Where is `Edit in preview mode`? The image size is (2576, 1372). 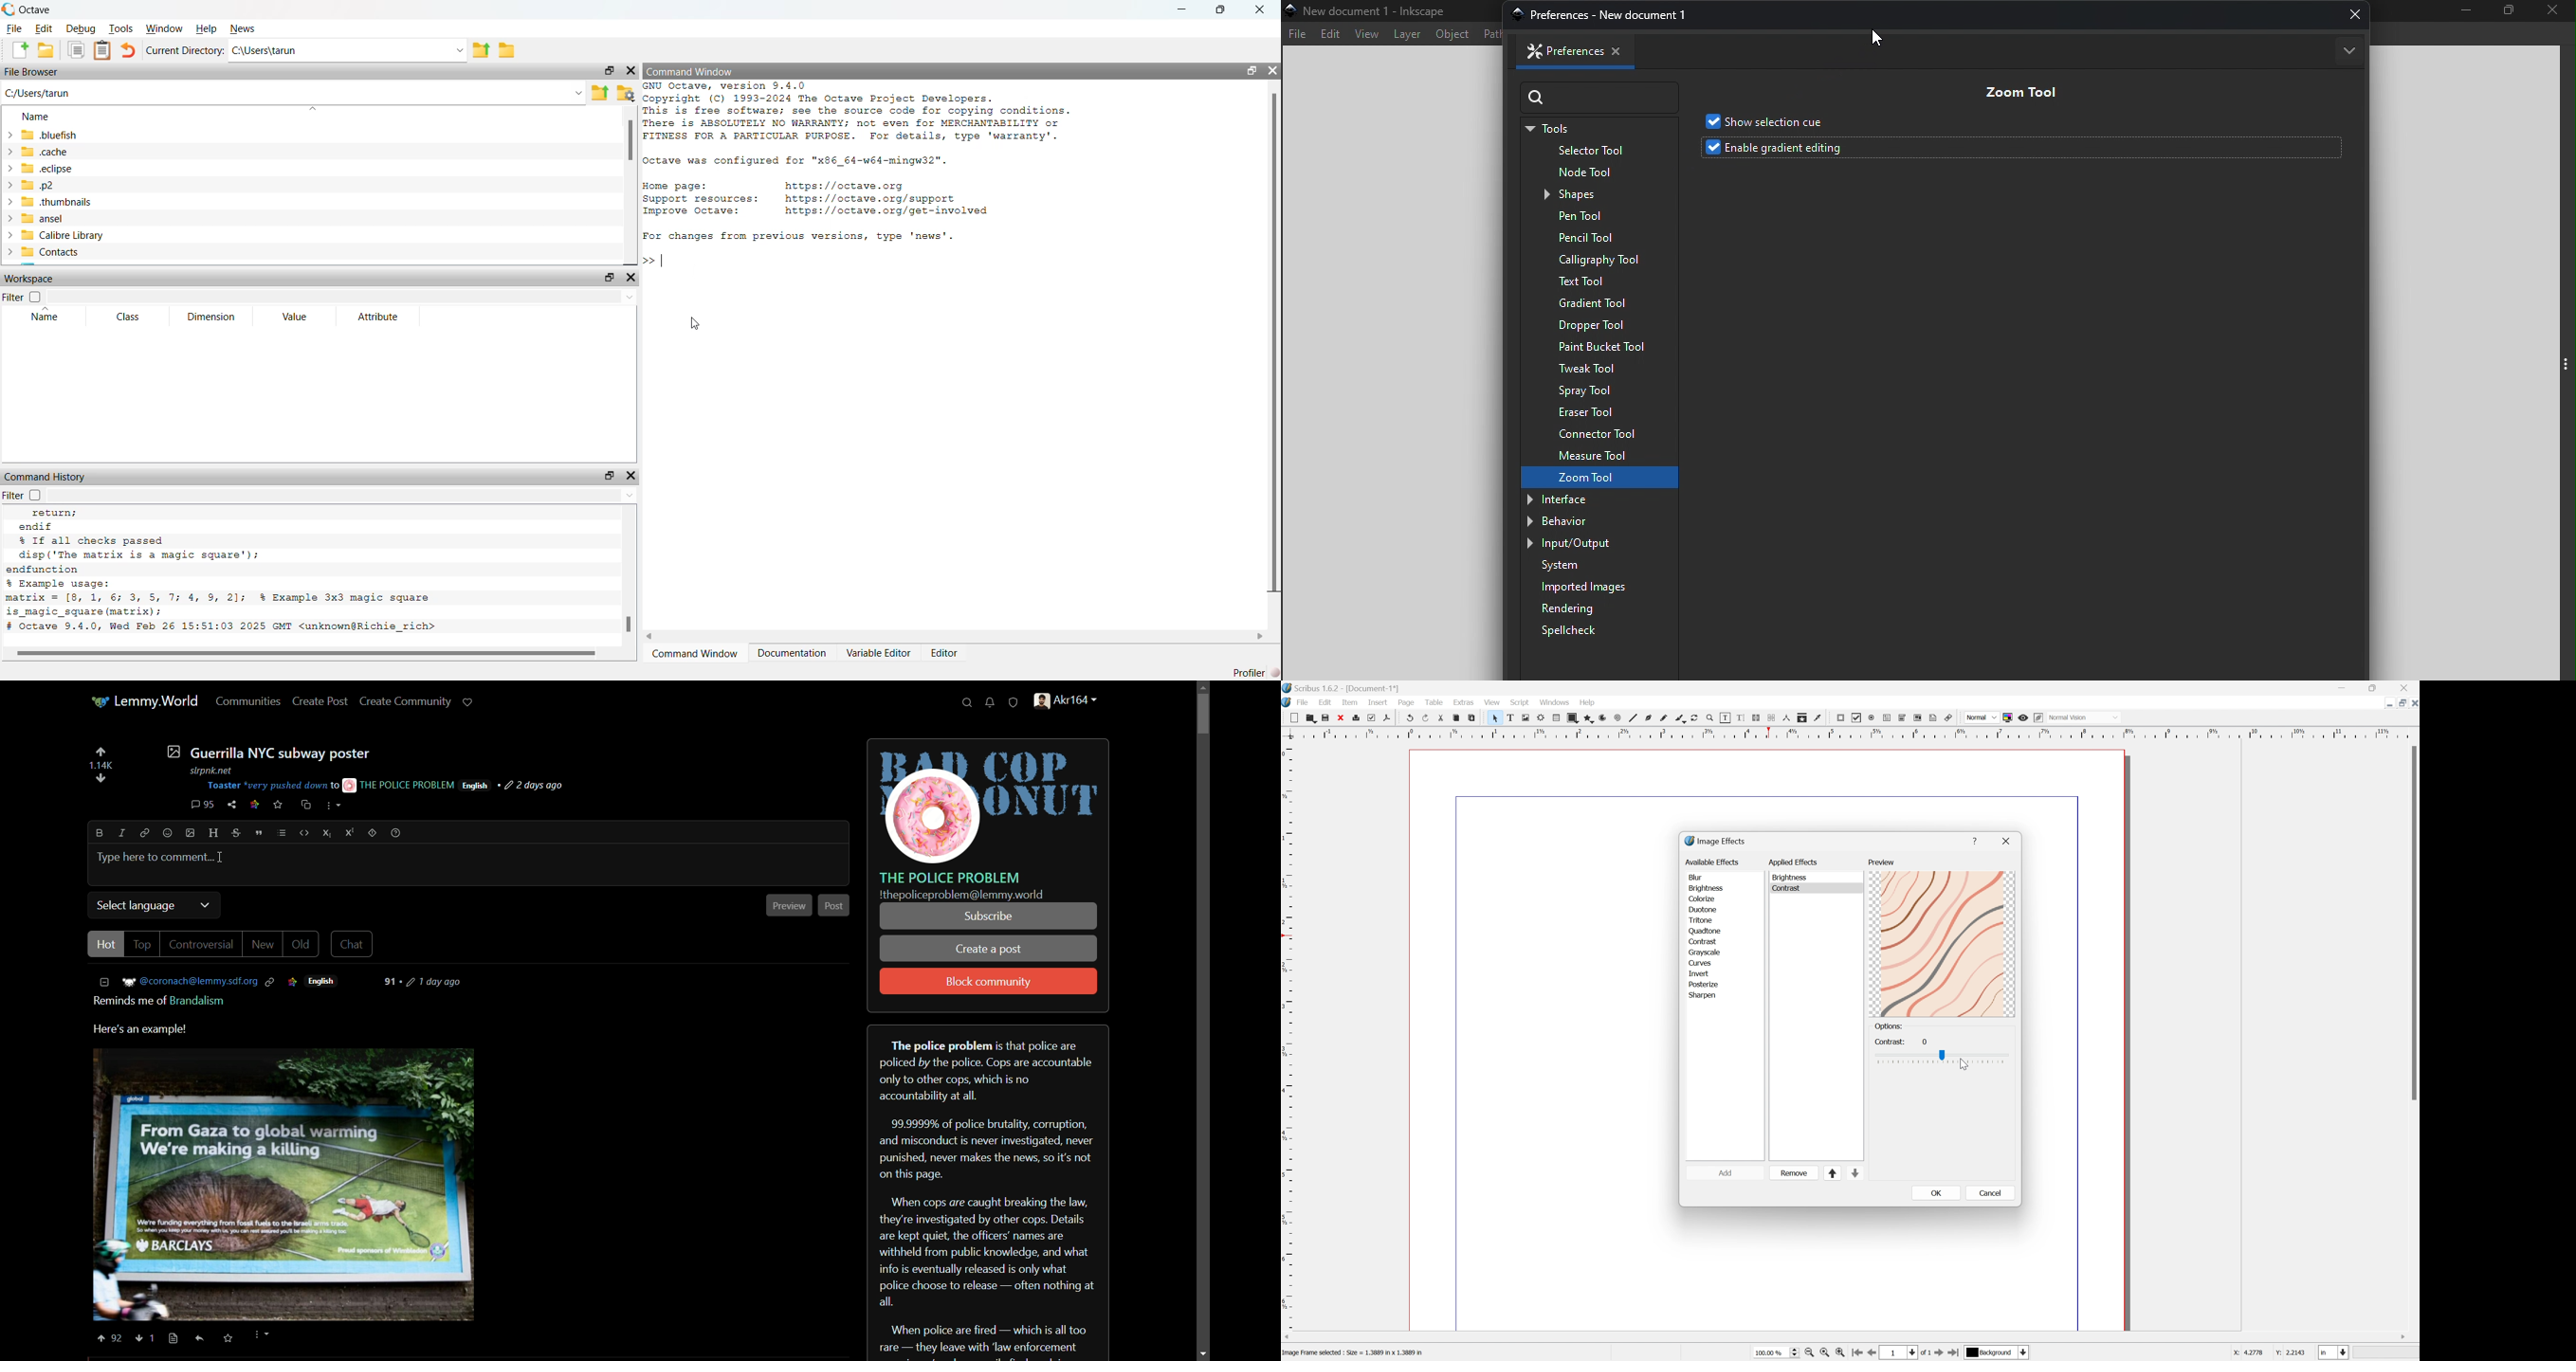
Edit in preview mode is located at coordinates (2040, 718).